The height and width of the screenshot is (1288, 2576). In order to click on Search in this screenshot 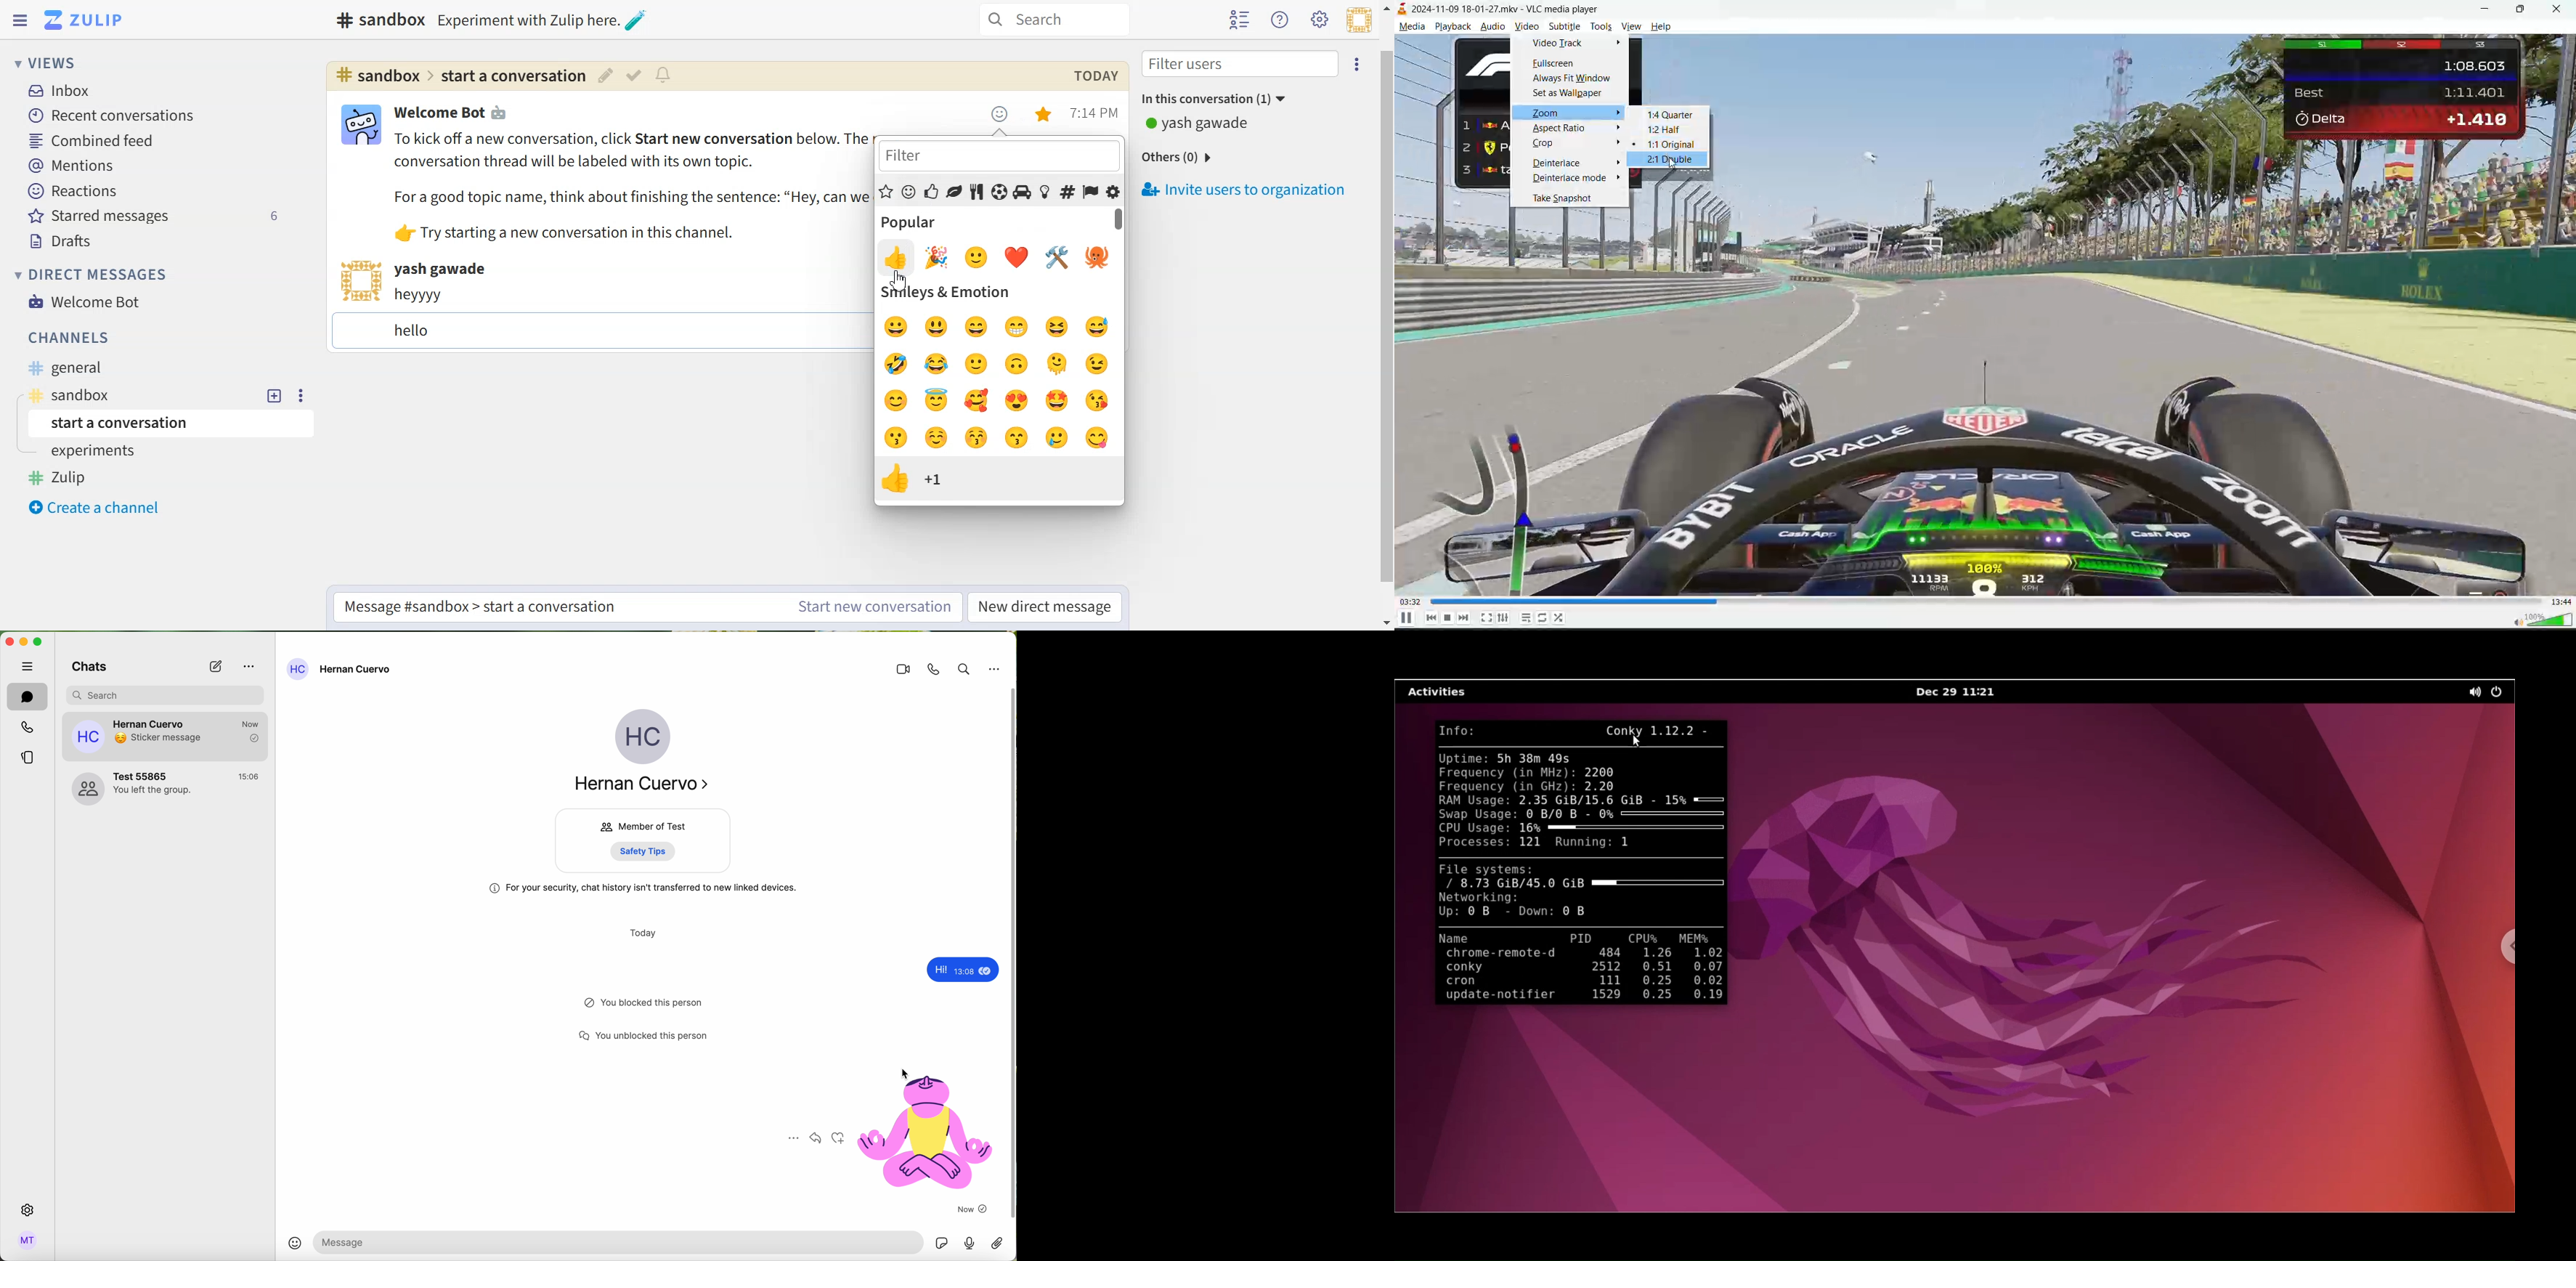, I will do `click(1055, 20)`.